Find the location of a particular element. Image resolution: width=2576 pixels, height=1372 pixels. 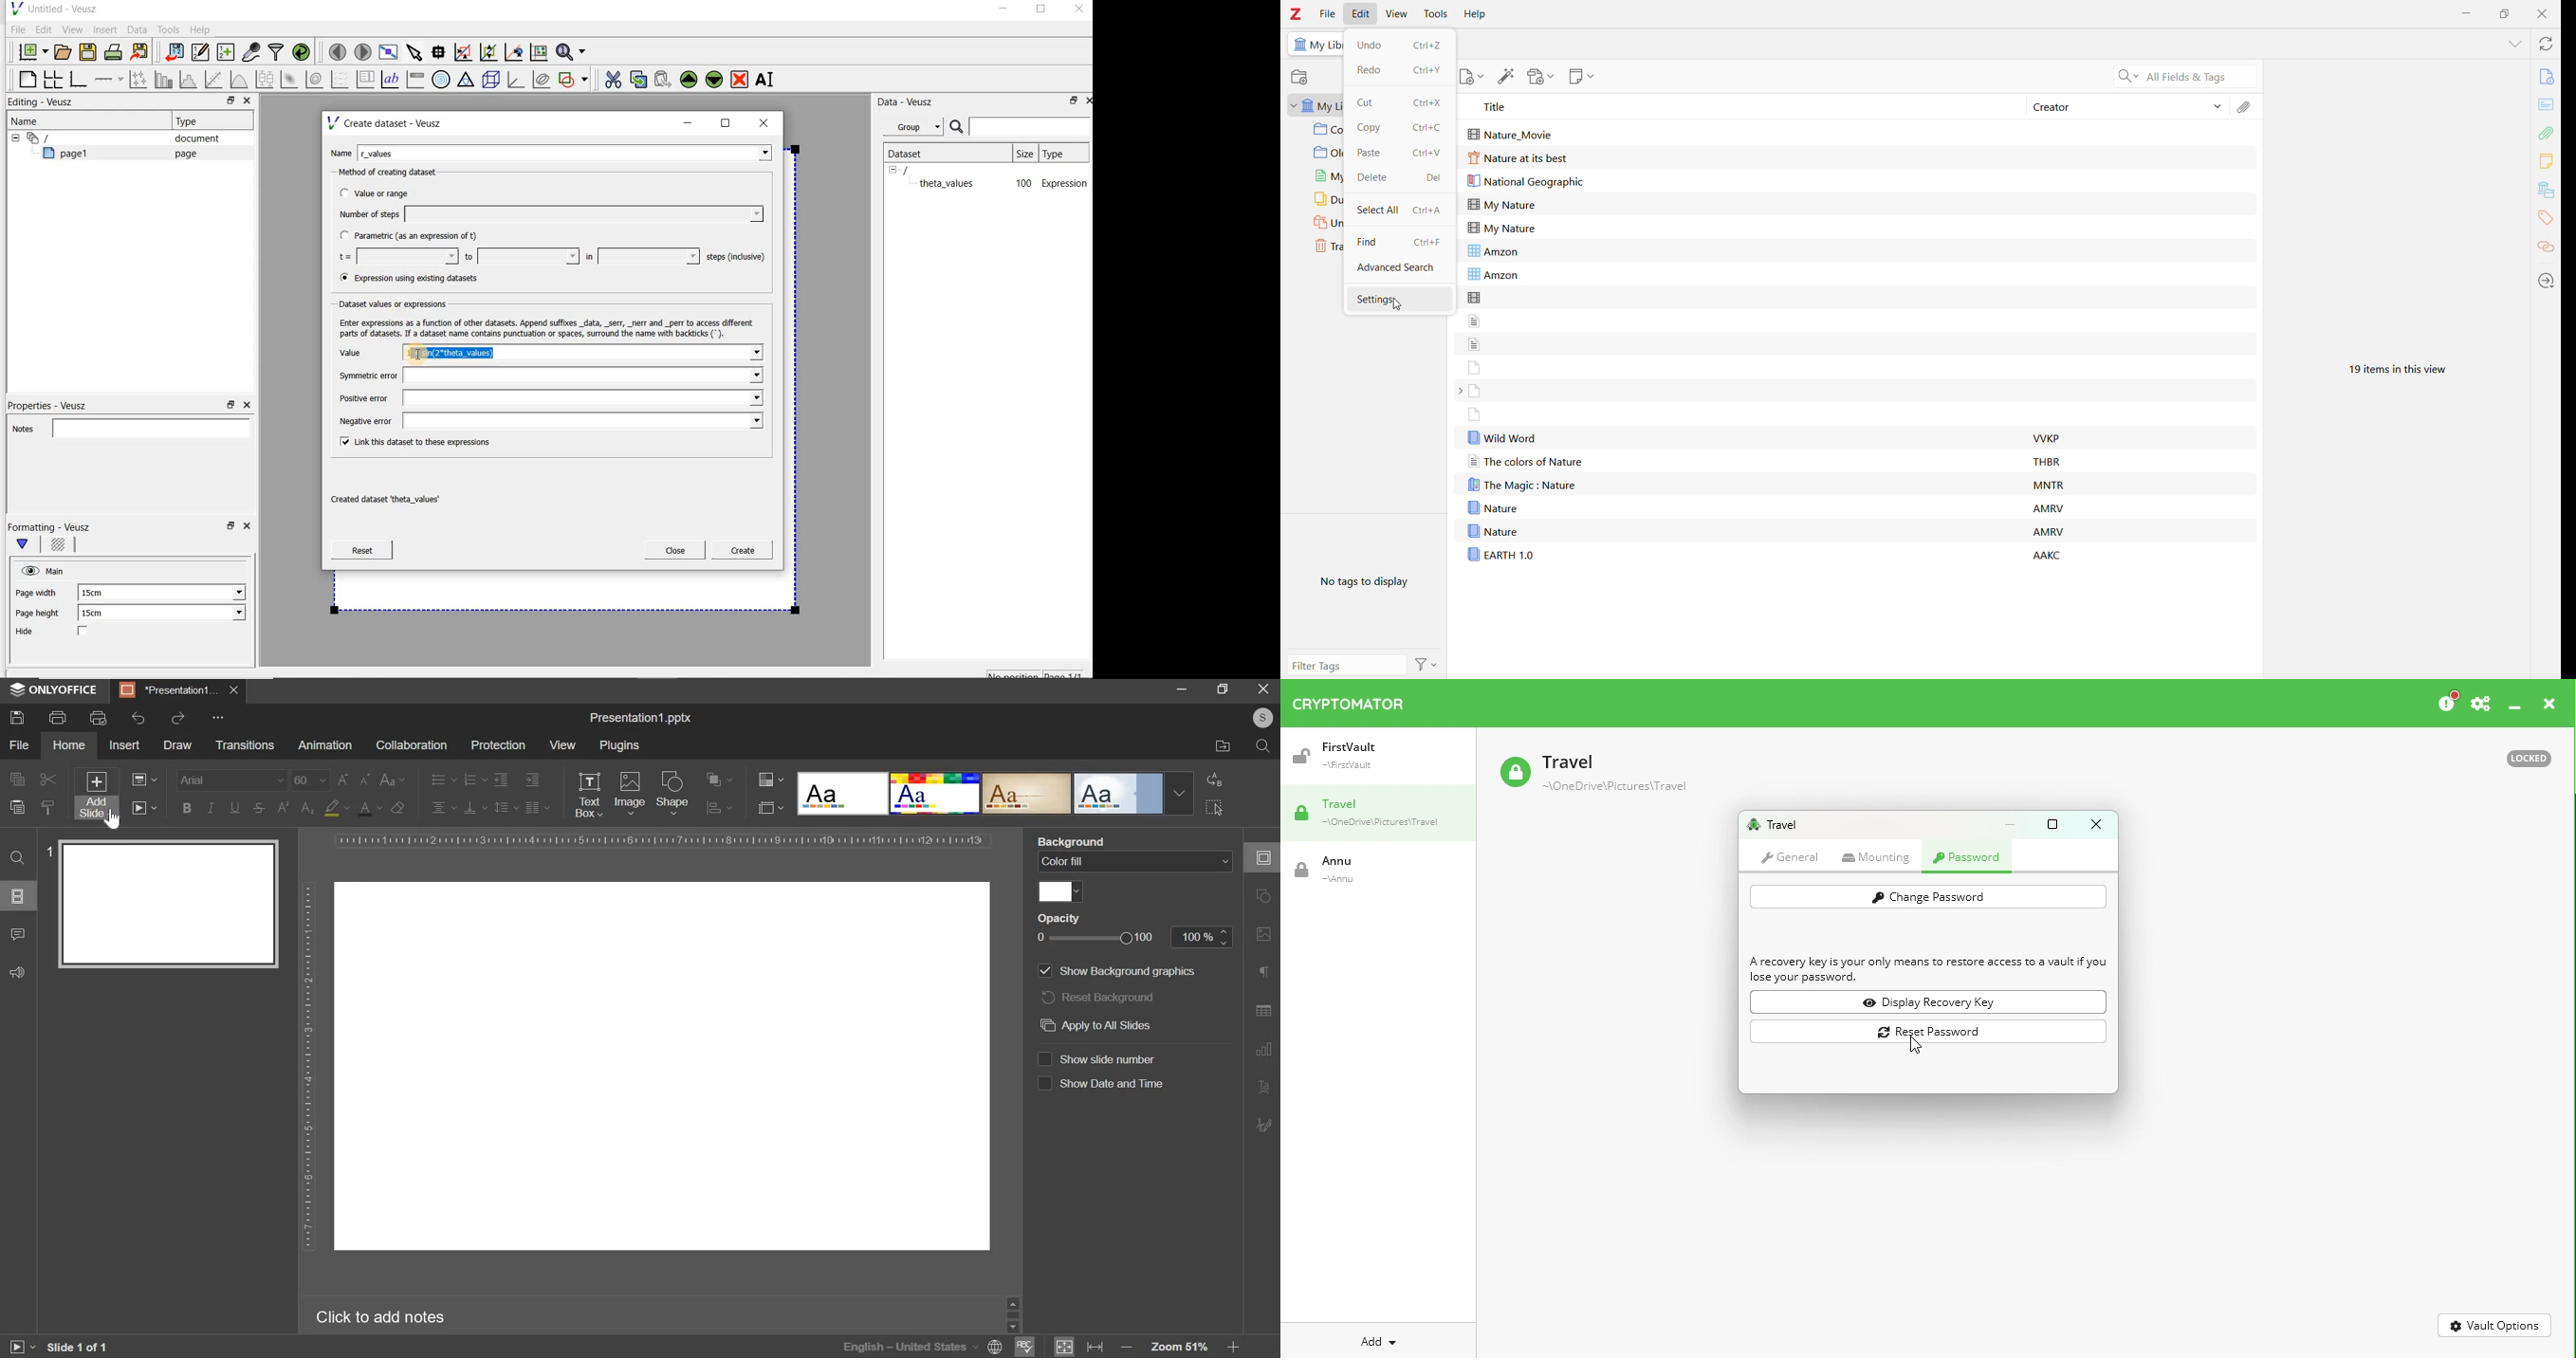

View is located at coordinates (1396, 13).